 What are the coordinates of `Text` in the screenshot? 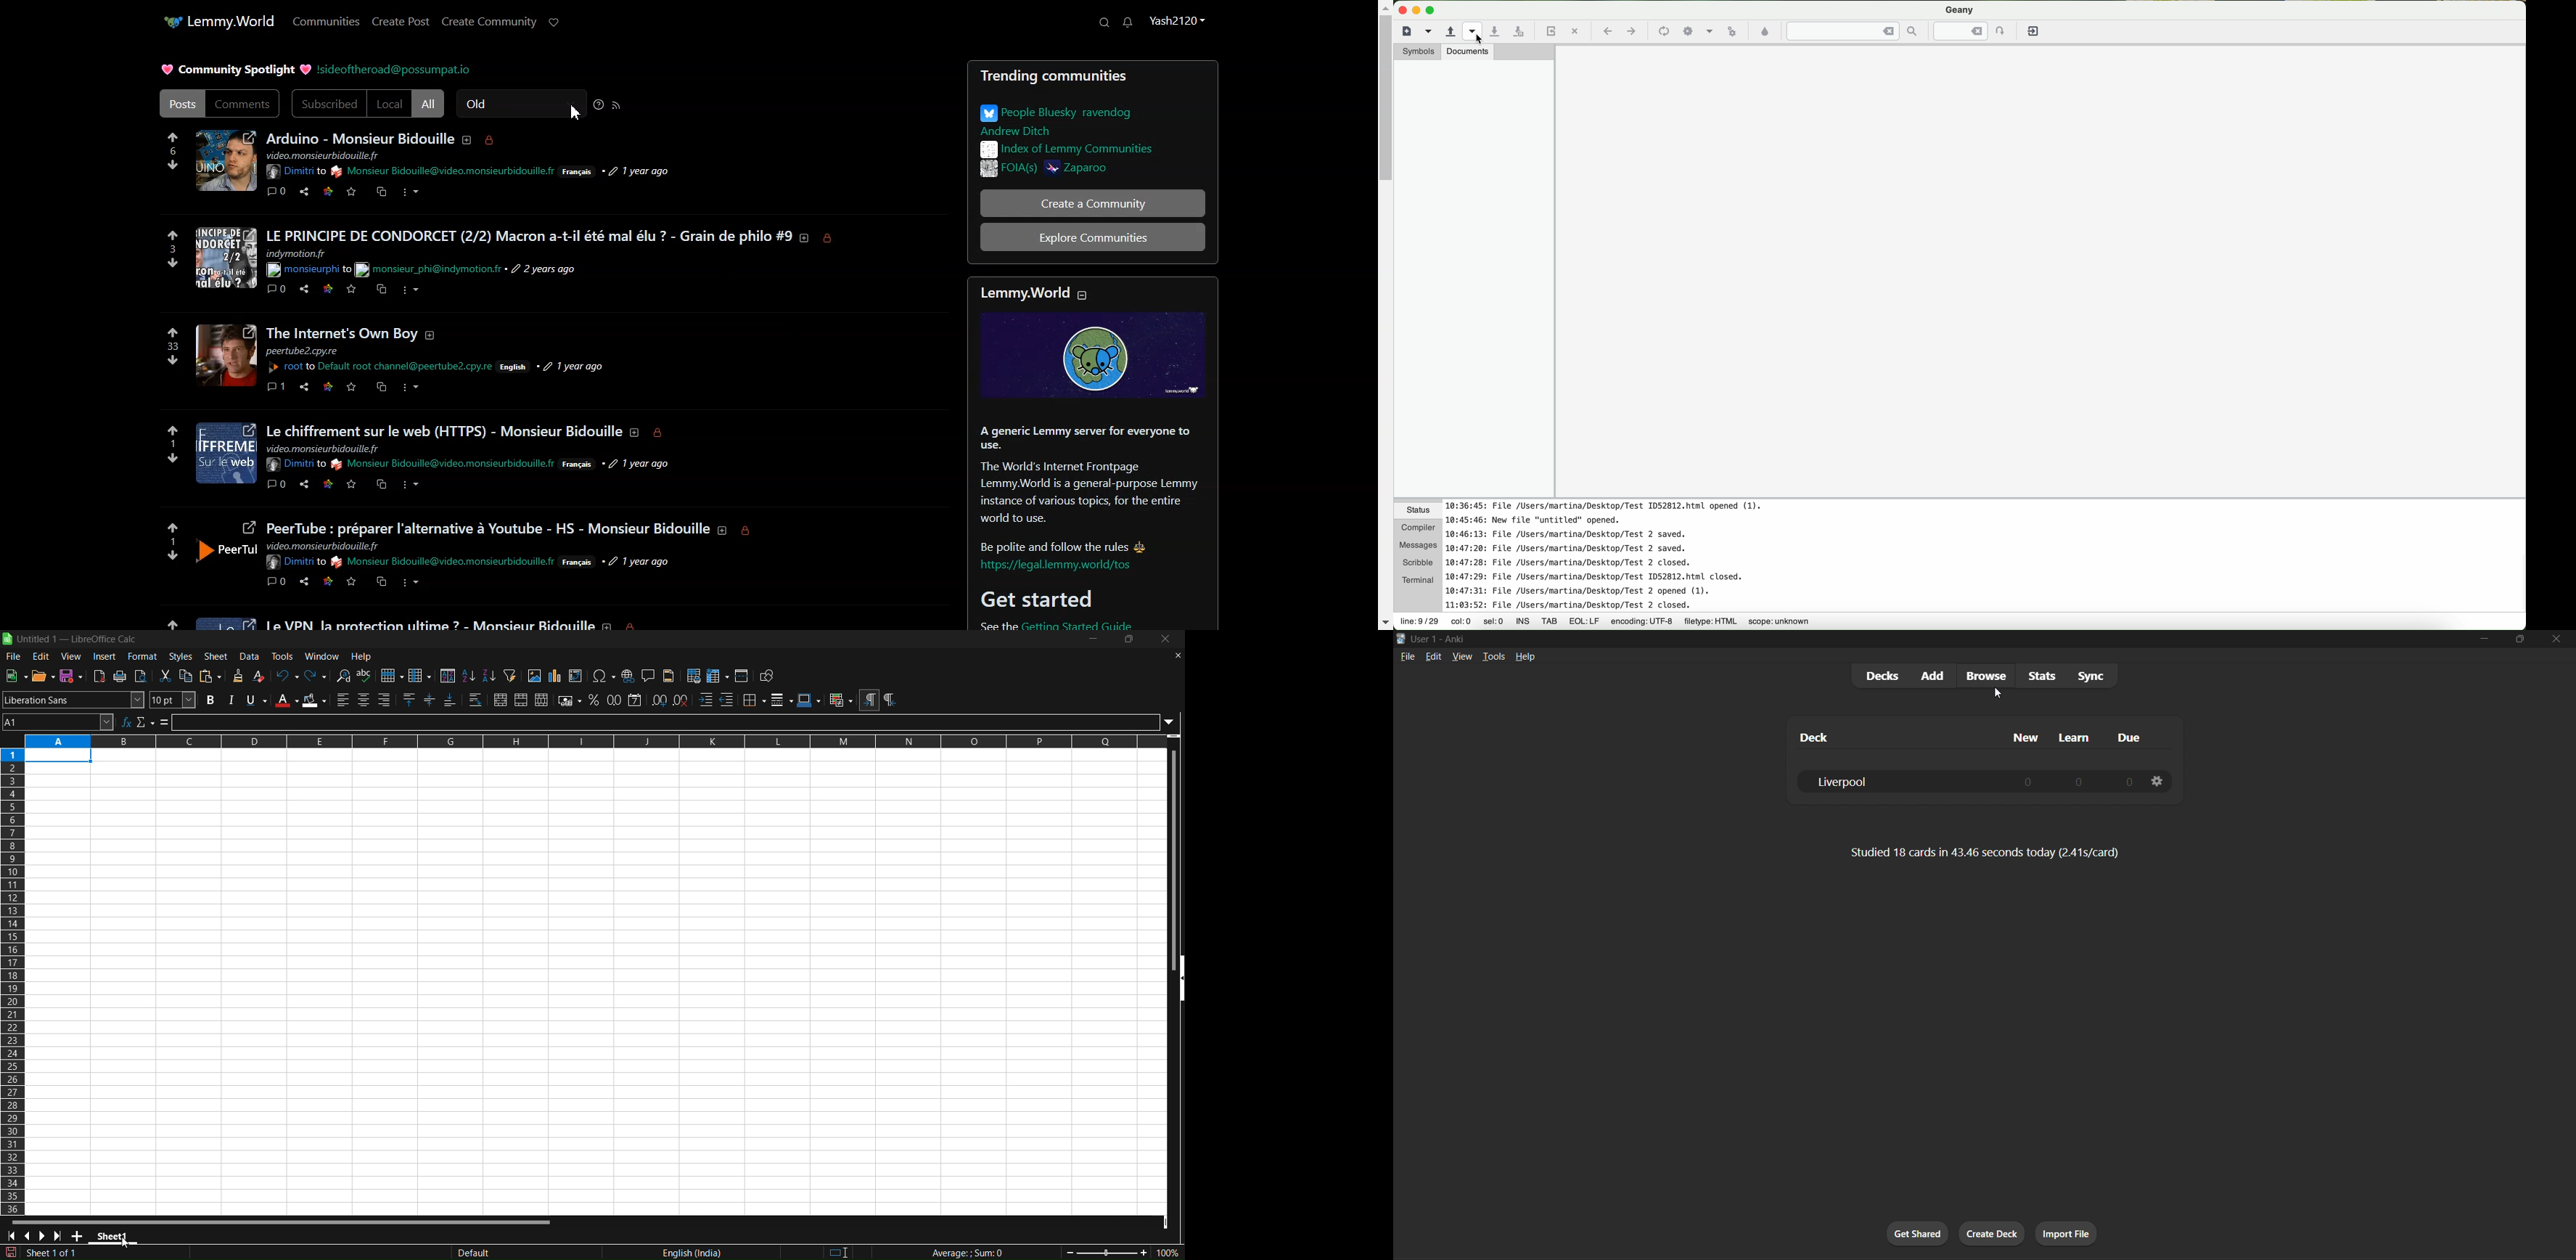 It's located at (235, 70).